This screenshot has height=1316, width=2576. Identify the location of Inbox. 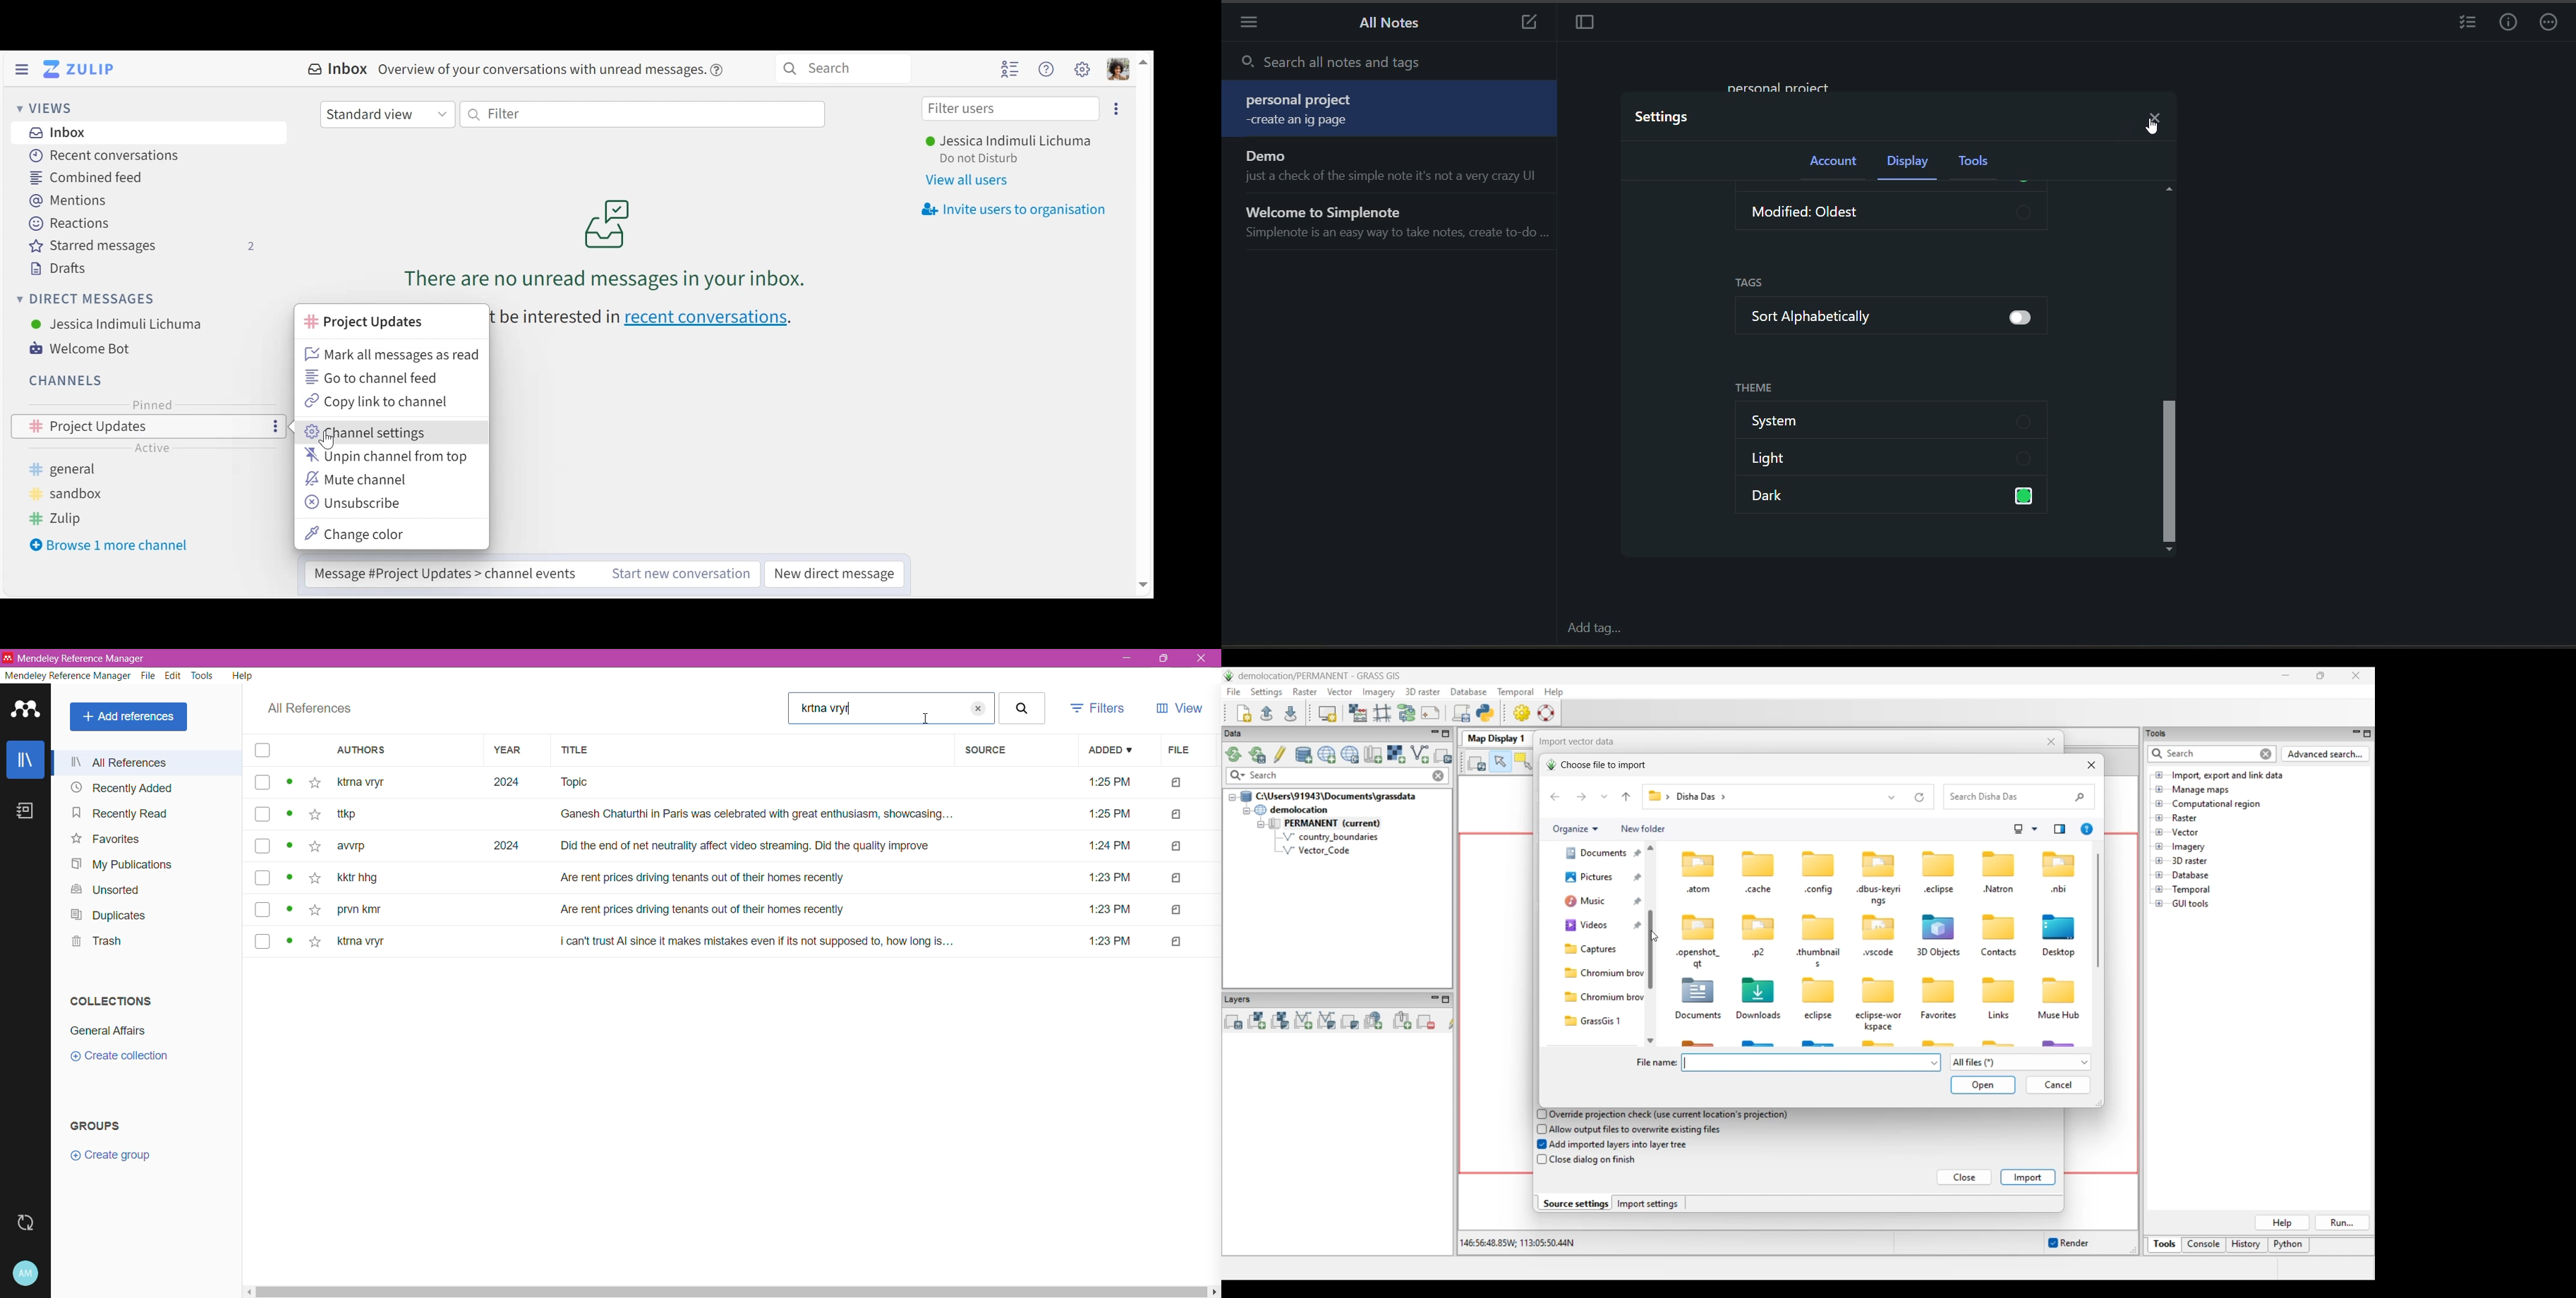
(516, 70).